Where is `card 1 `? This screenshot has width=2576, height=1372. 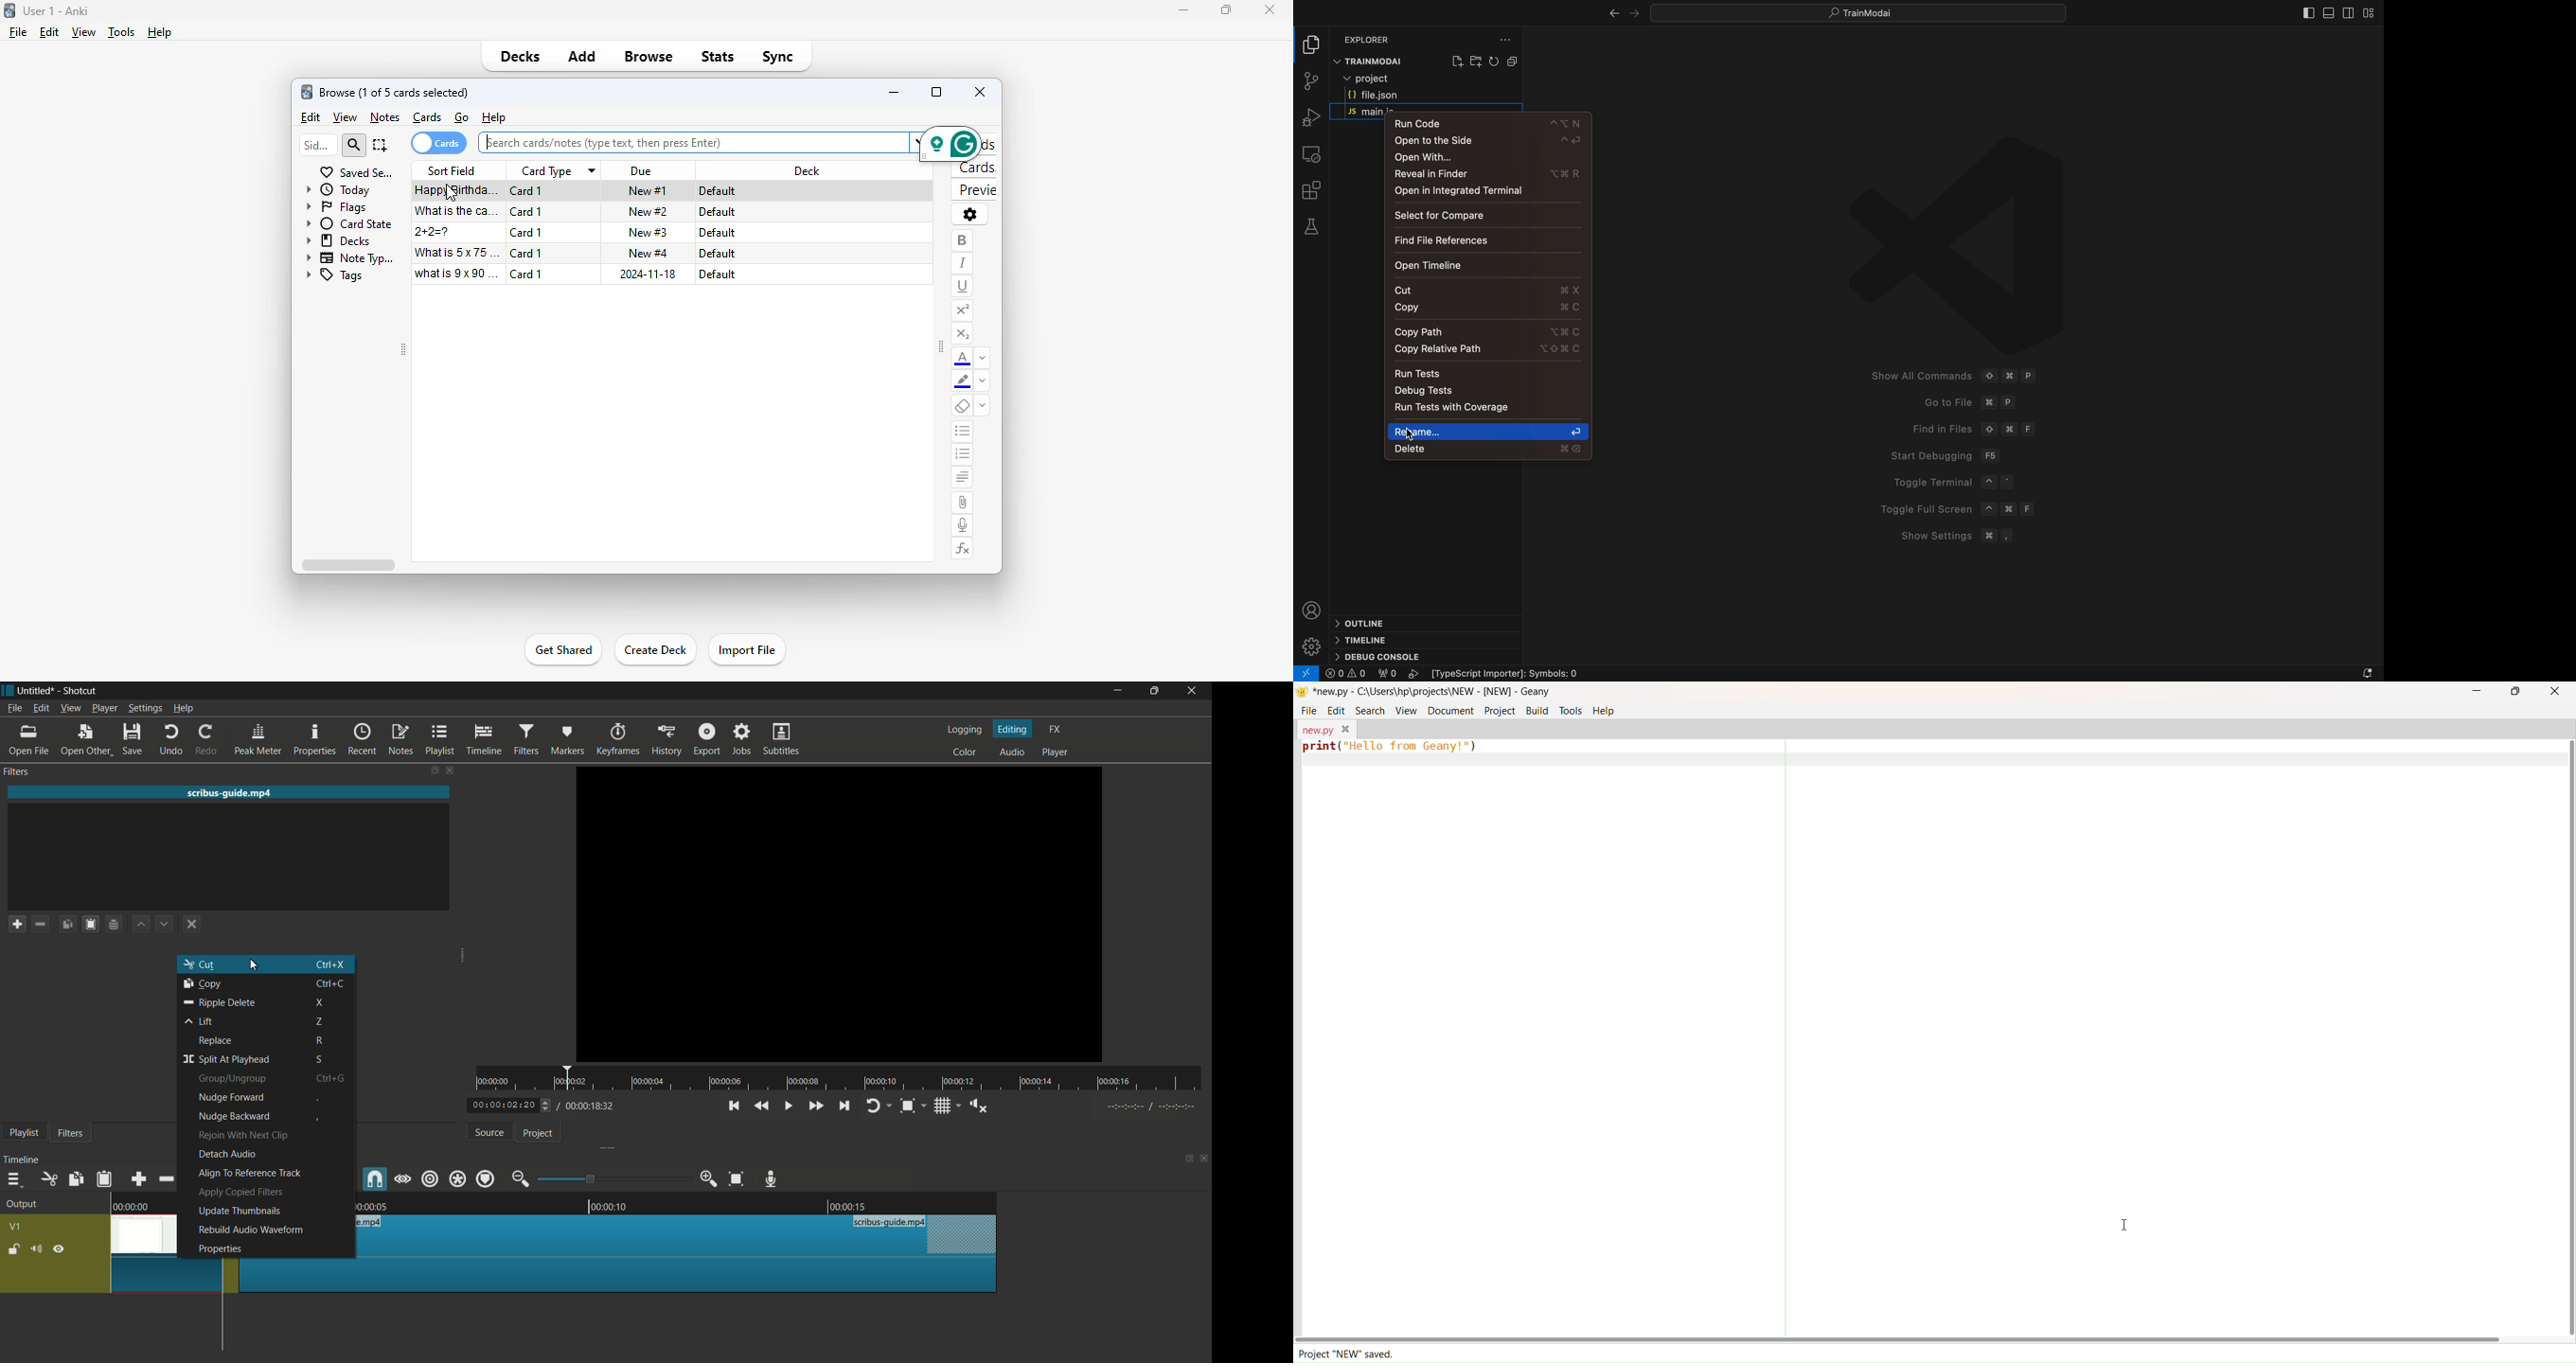 card 1  is located at coordinates (526, 274).